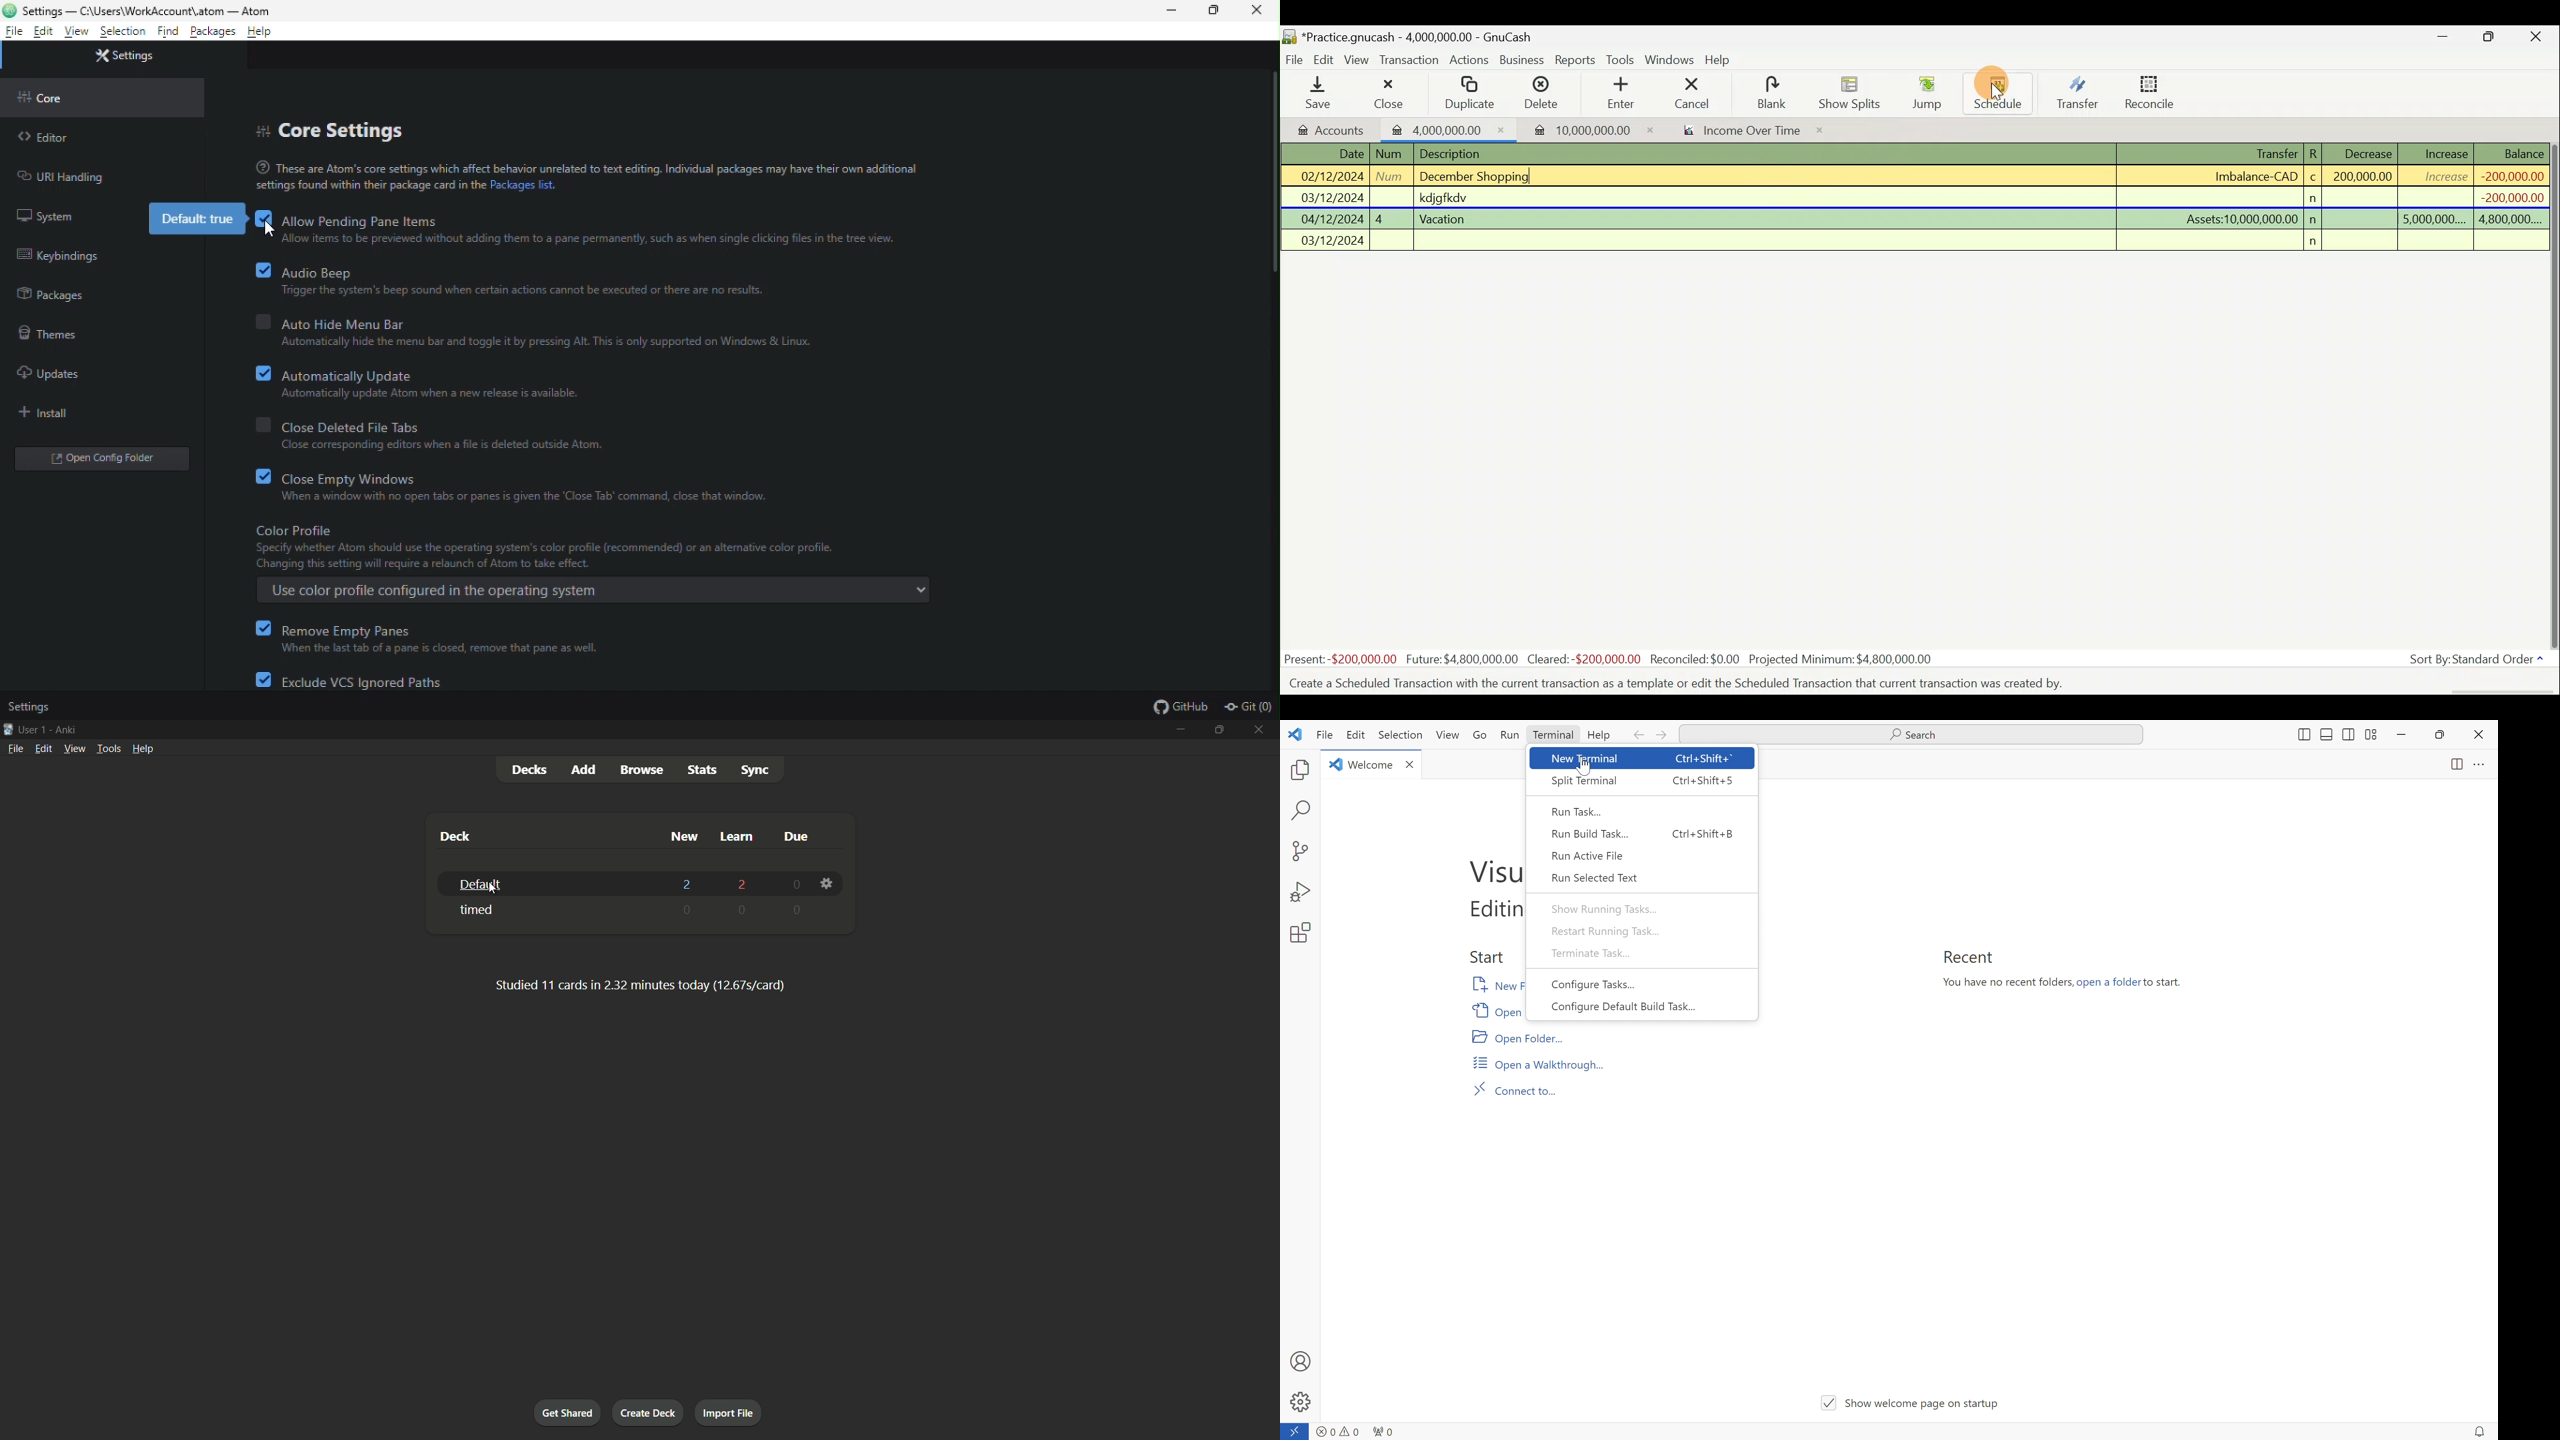 Image resolution: width=2576 pixels, height=1456 pixels. Describe the element at coordinates (1853, 92) in the screenshot. I see `Show splits` at that location.